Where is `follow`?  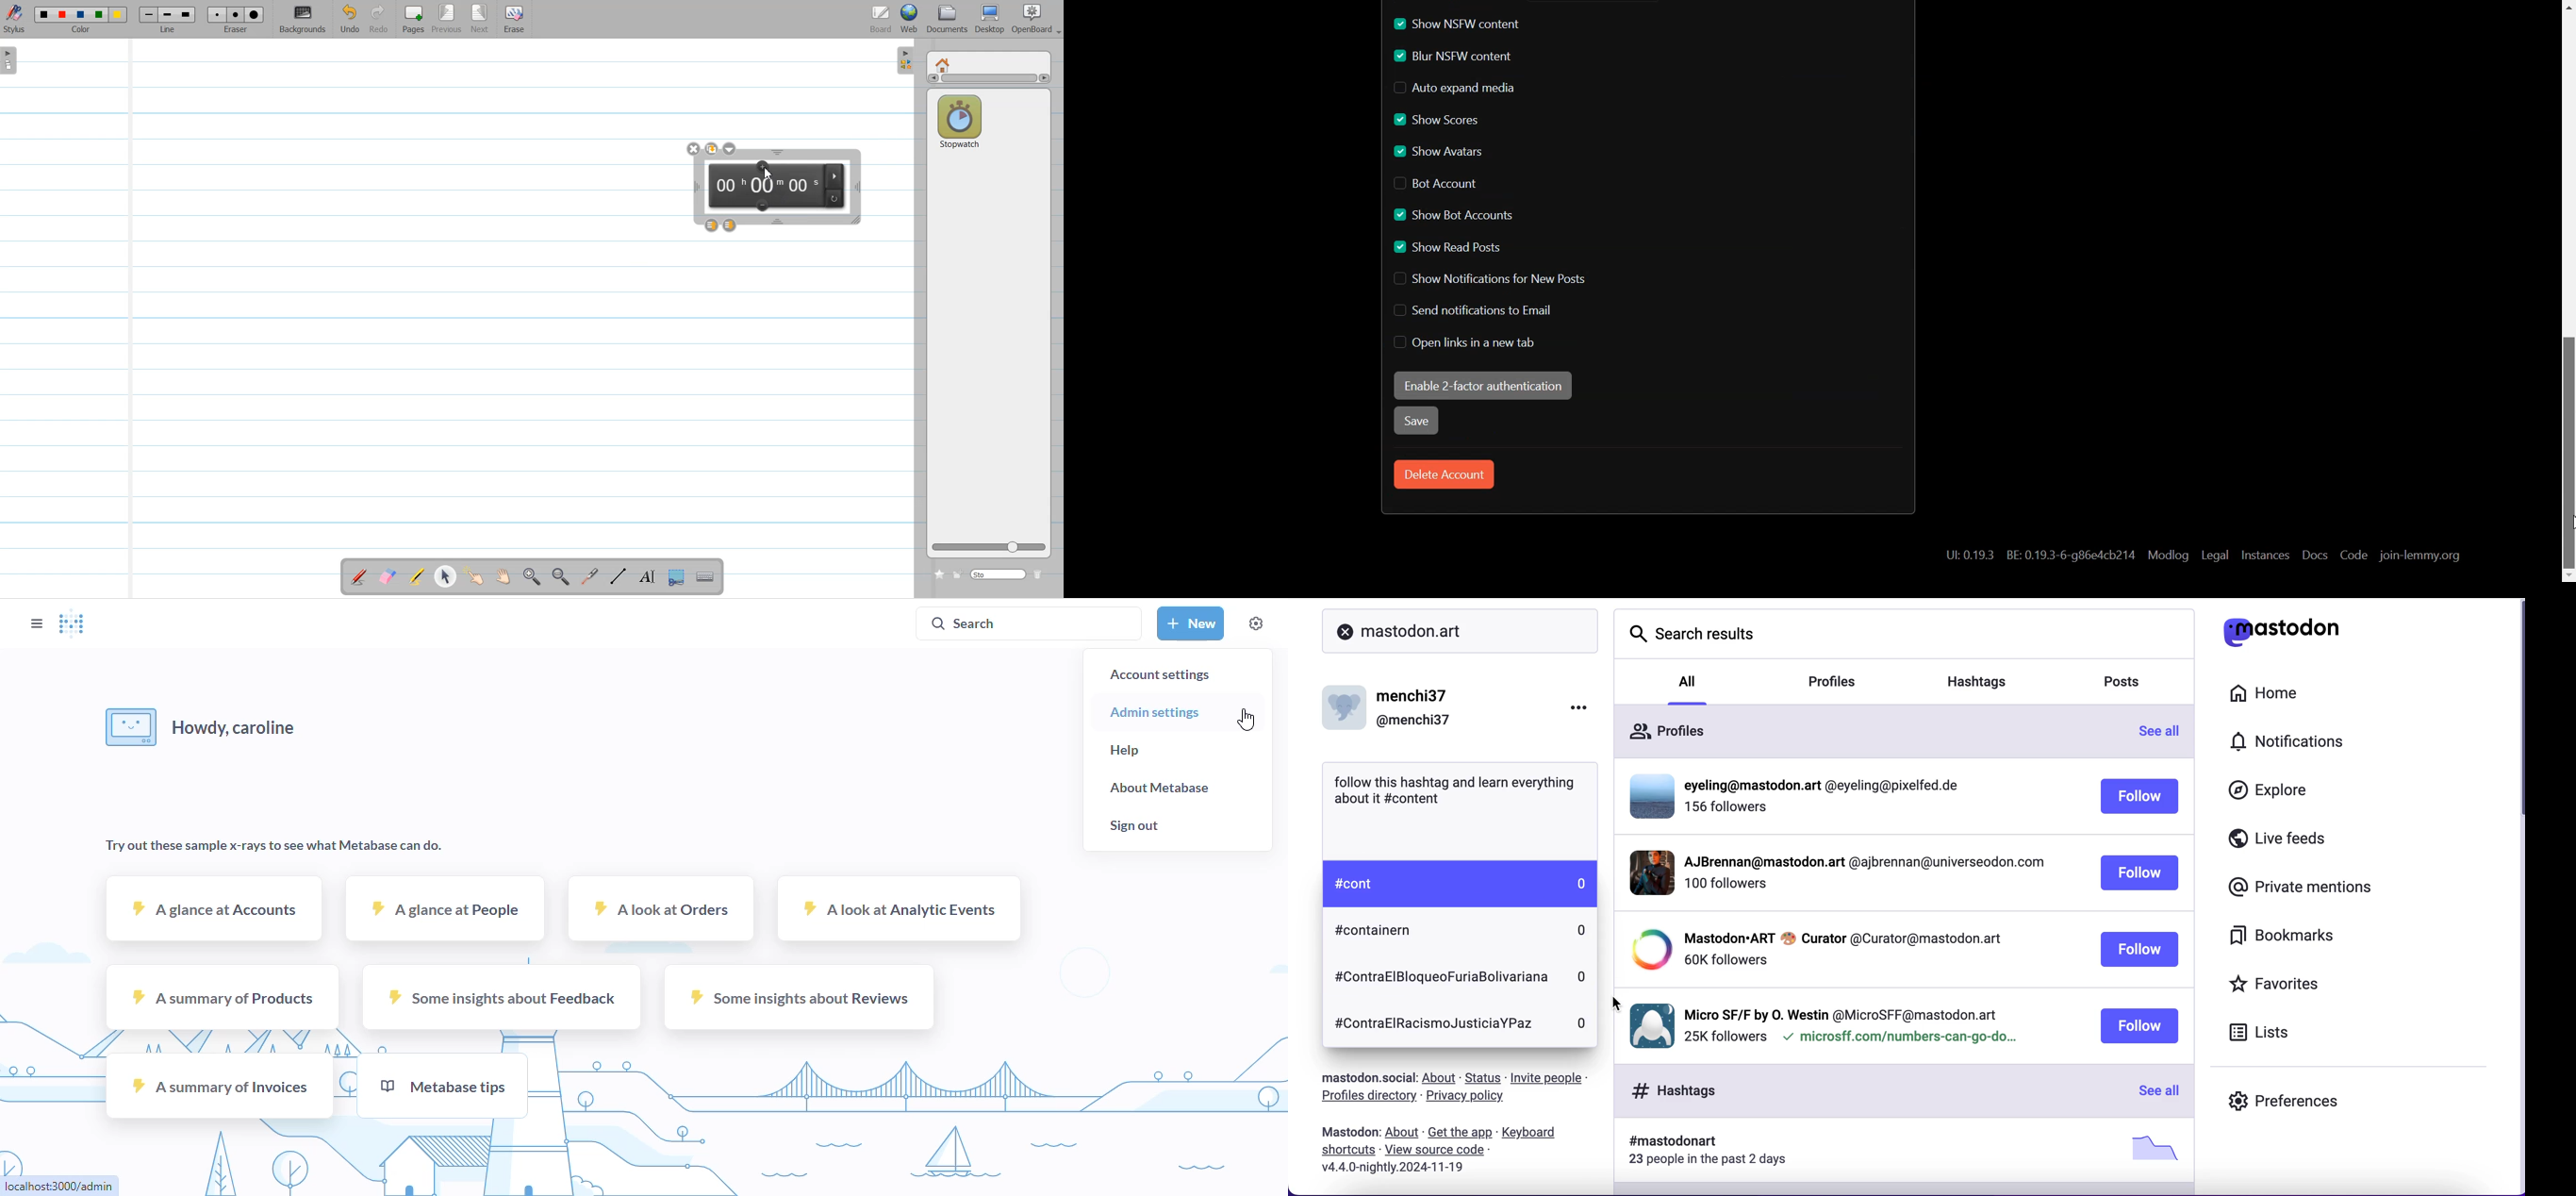
follow is located at coordinates (2140, 798).